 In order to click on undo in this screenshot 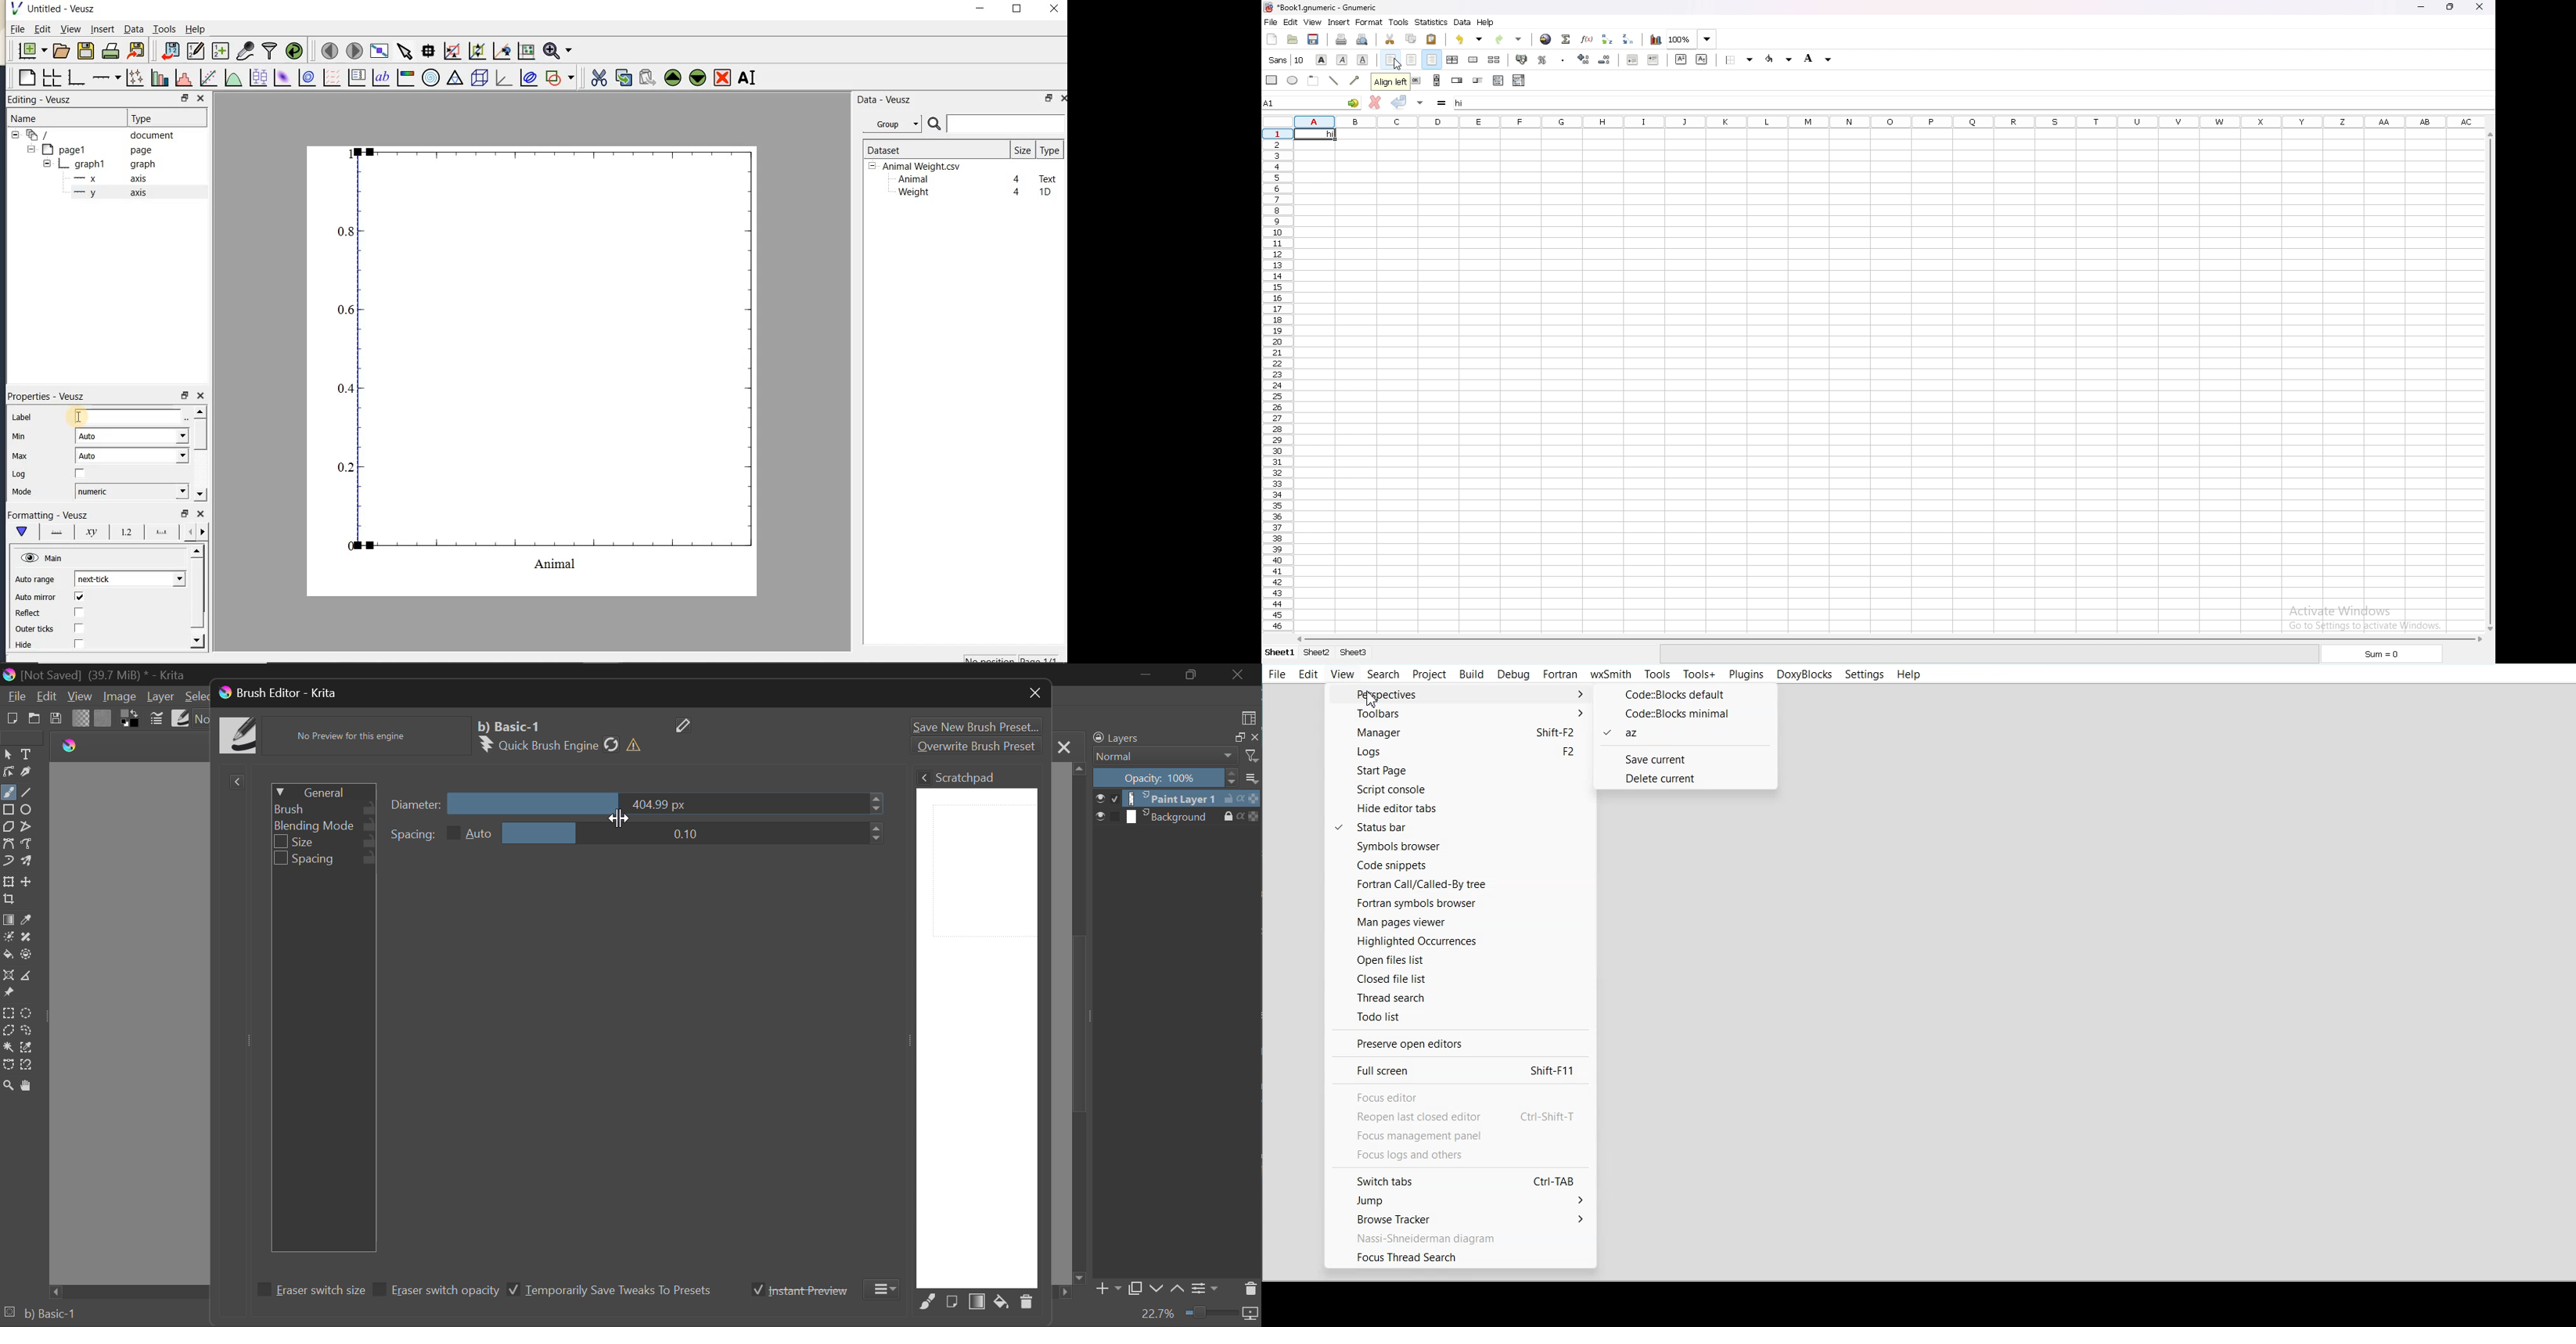, I will do `click(1469, 39)`.